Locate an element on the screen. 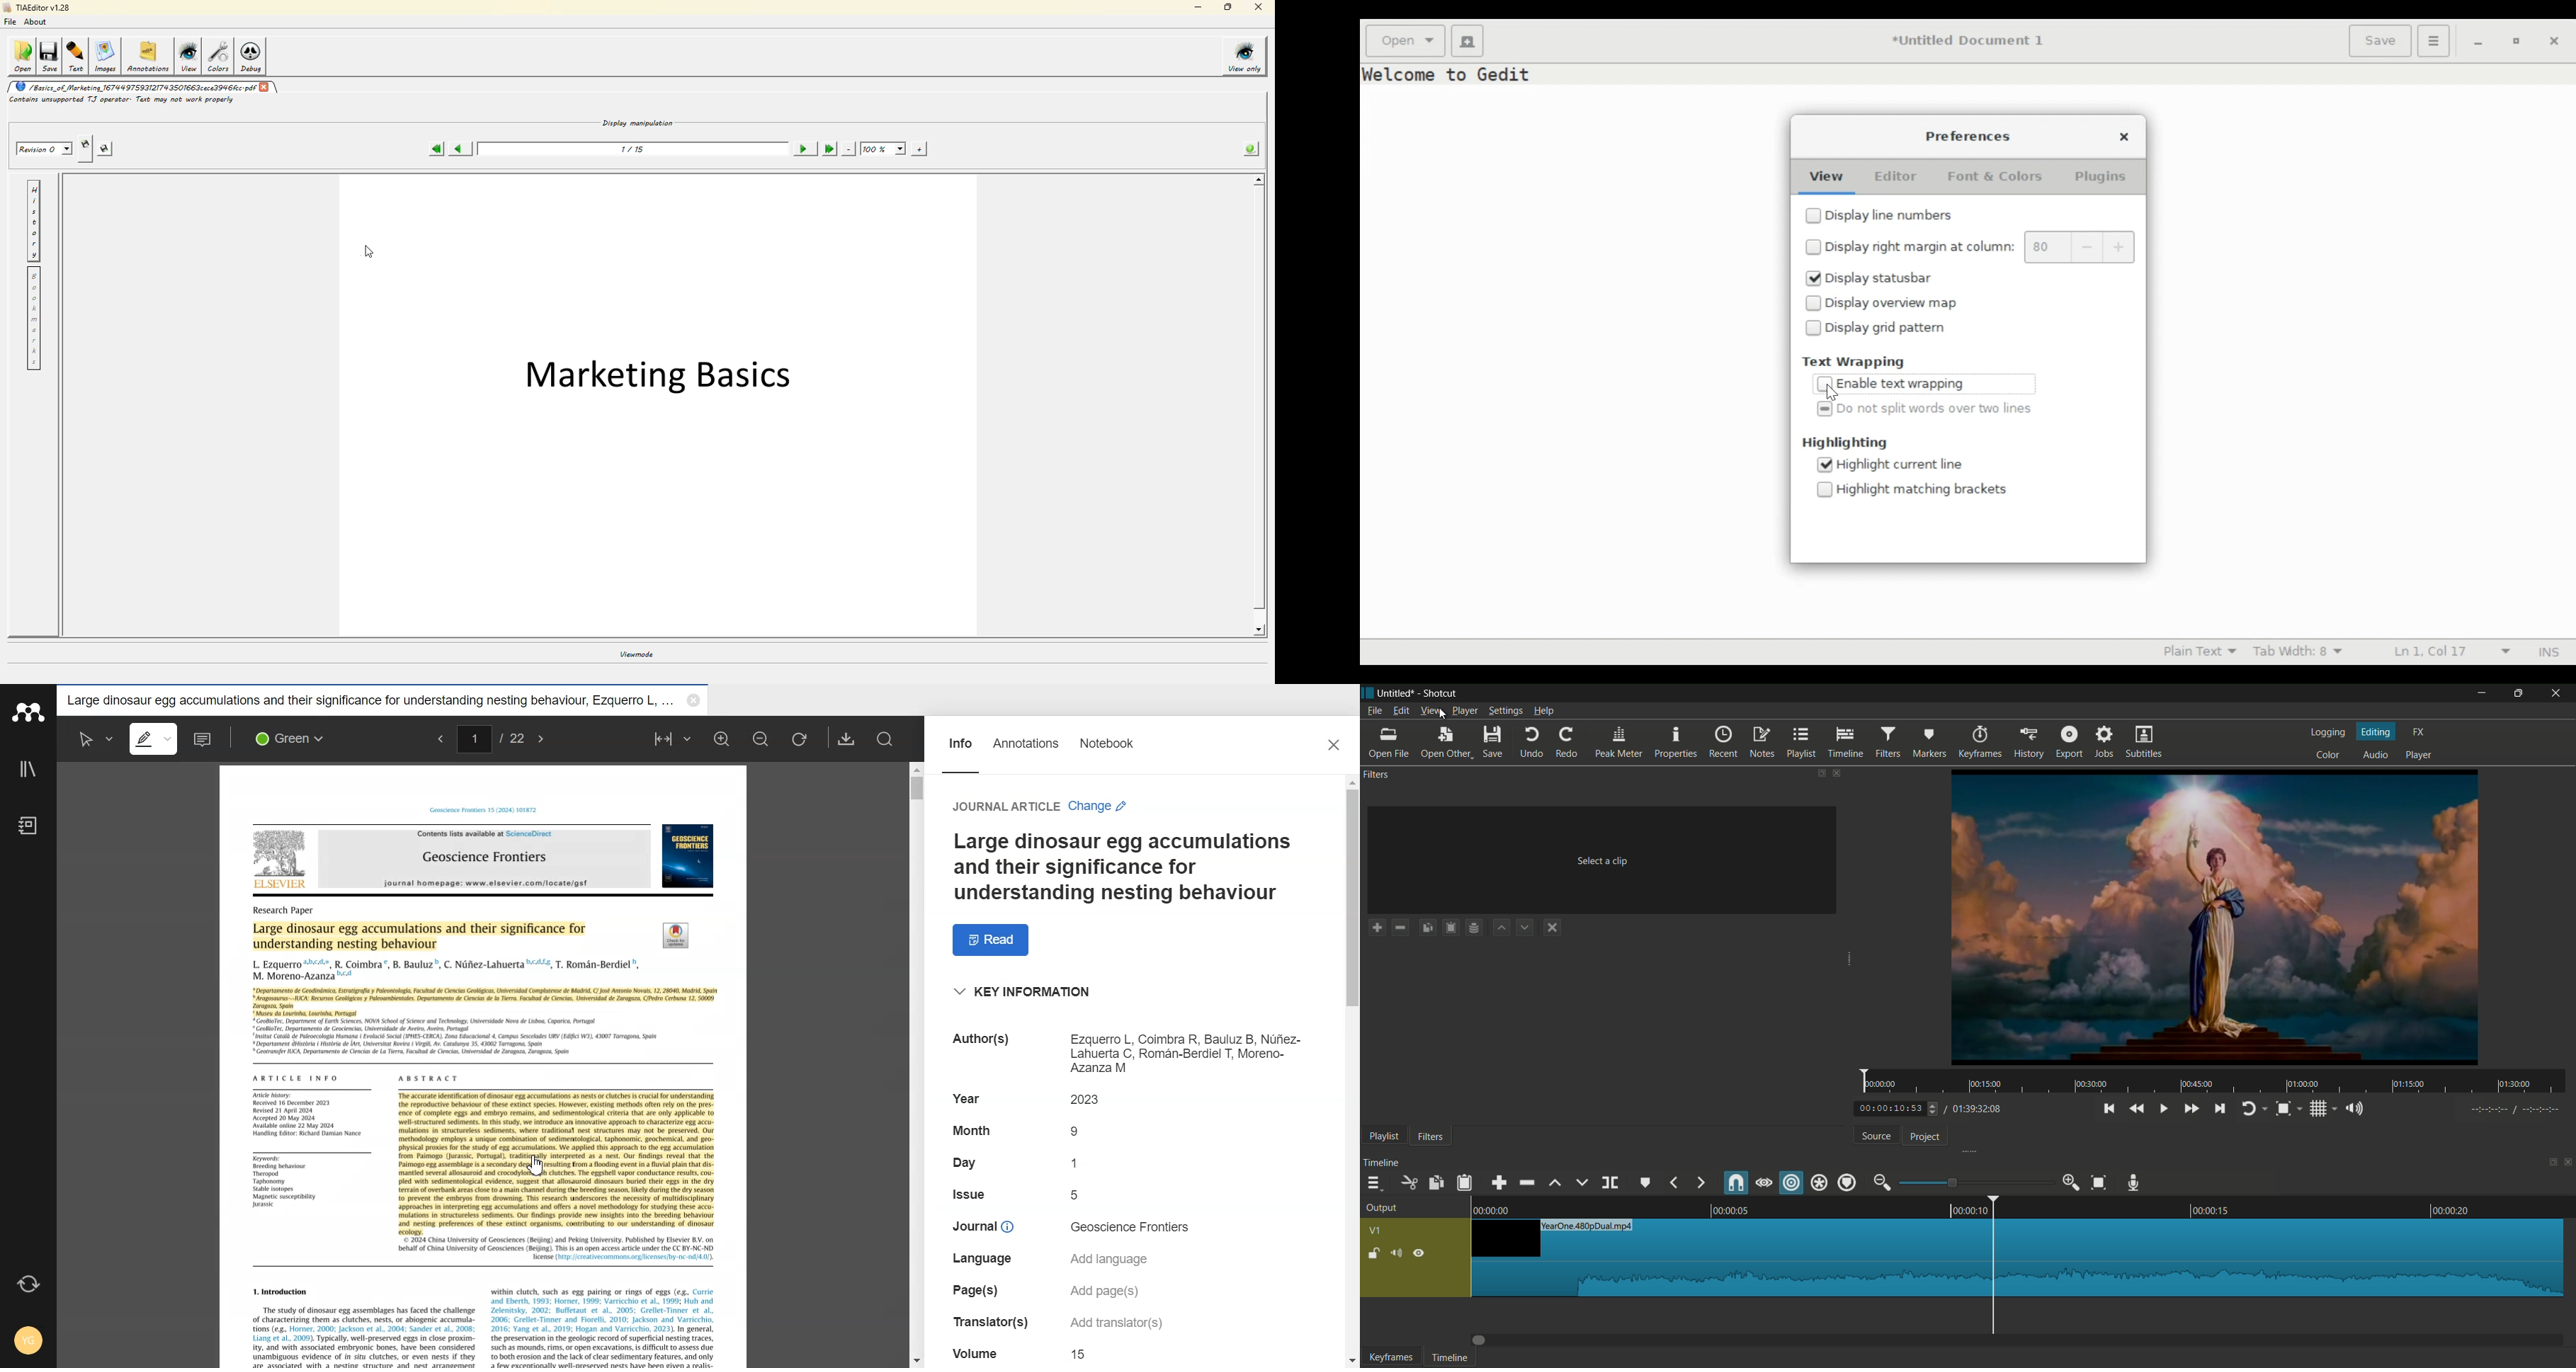  change current page is located at coordinates (474, 739).